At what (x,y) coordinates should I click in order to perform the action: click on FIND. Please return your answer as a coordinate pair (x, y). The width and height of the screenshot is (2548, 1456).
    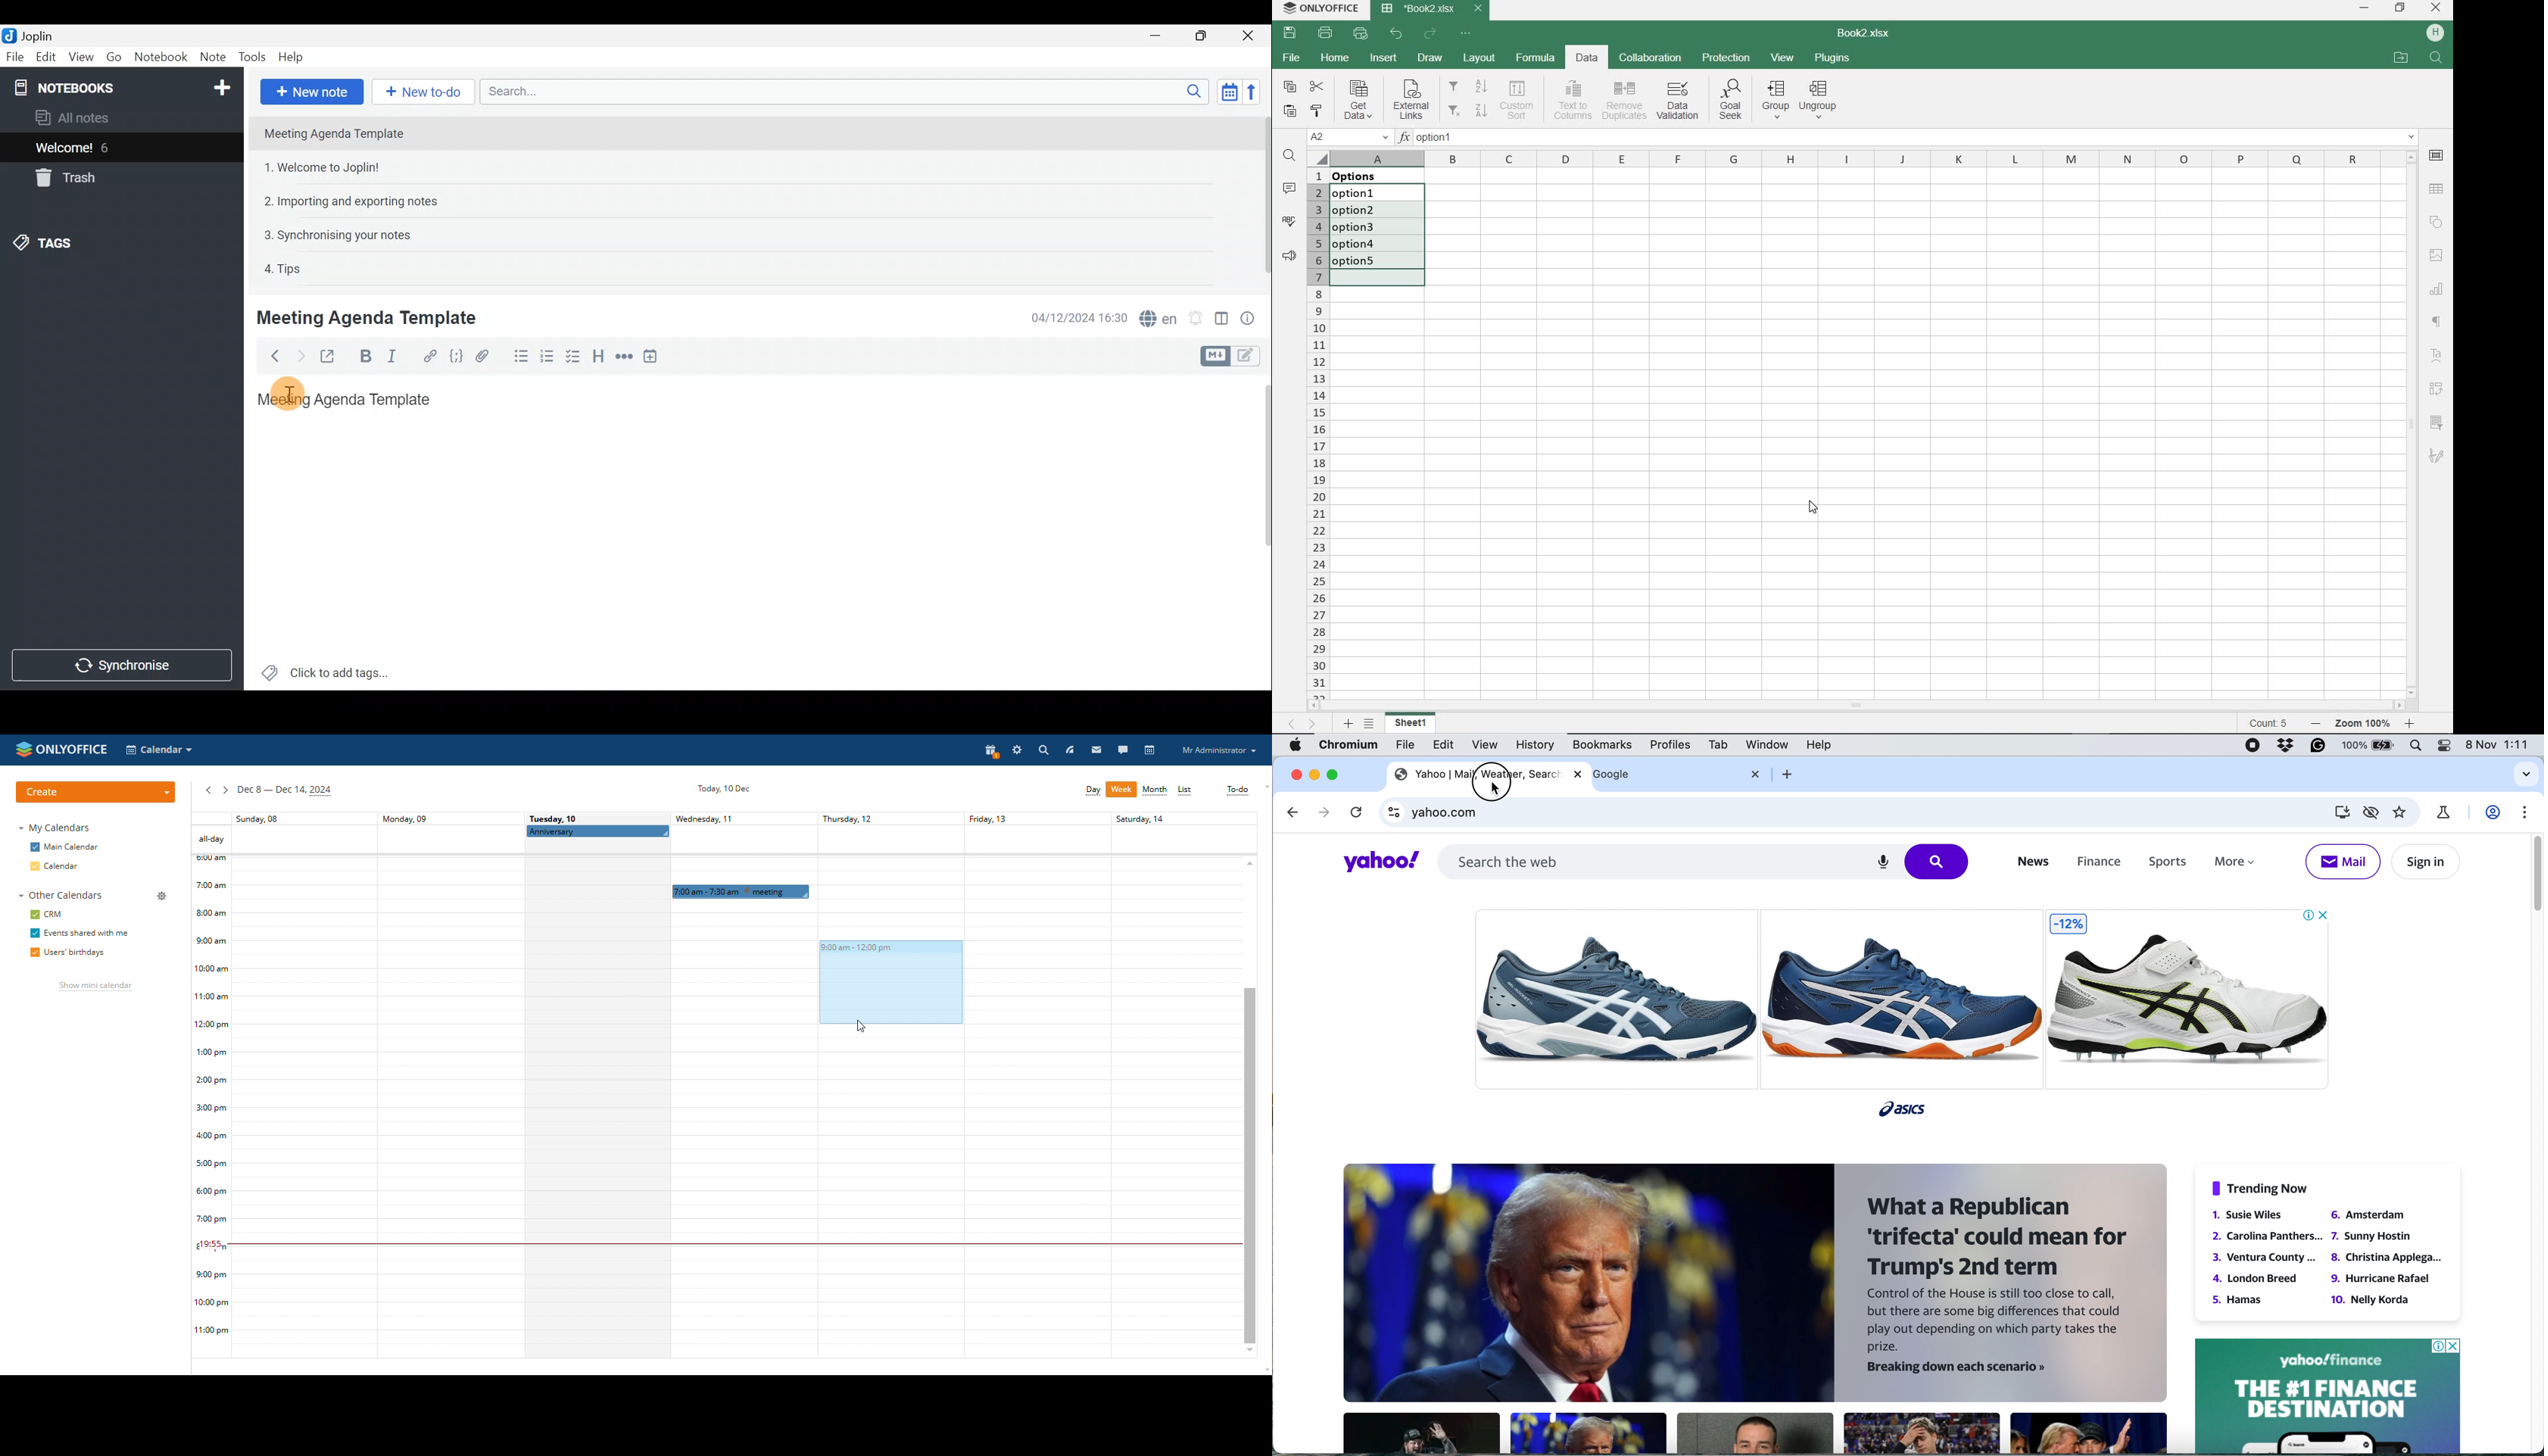
    Looking at the image, I should click on (1288, 155).